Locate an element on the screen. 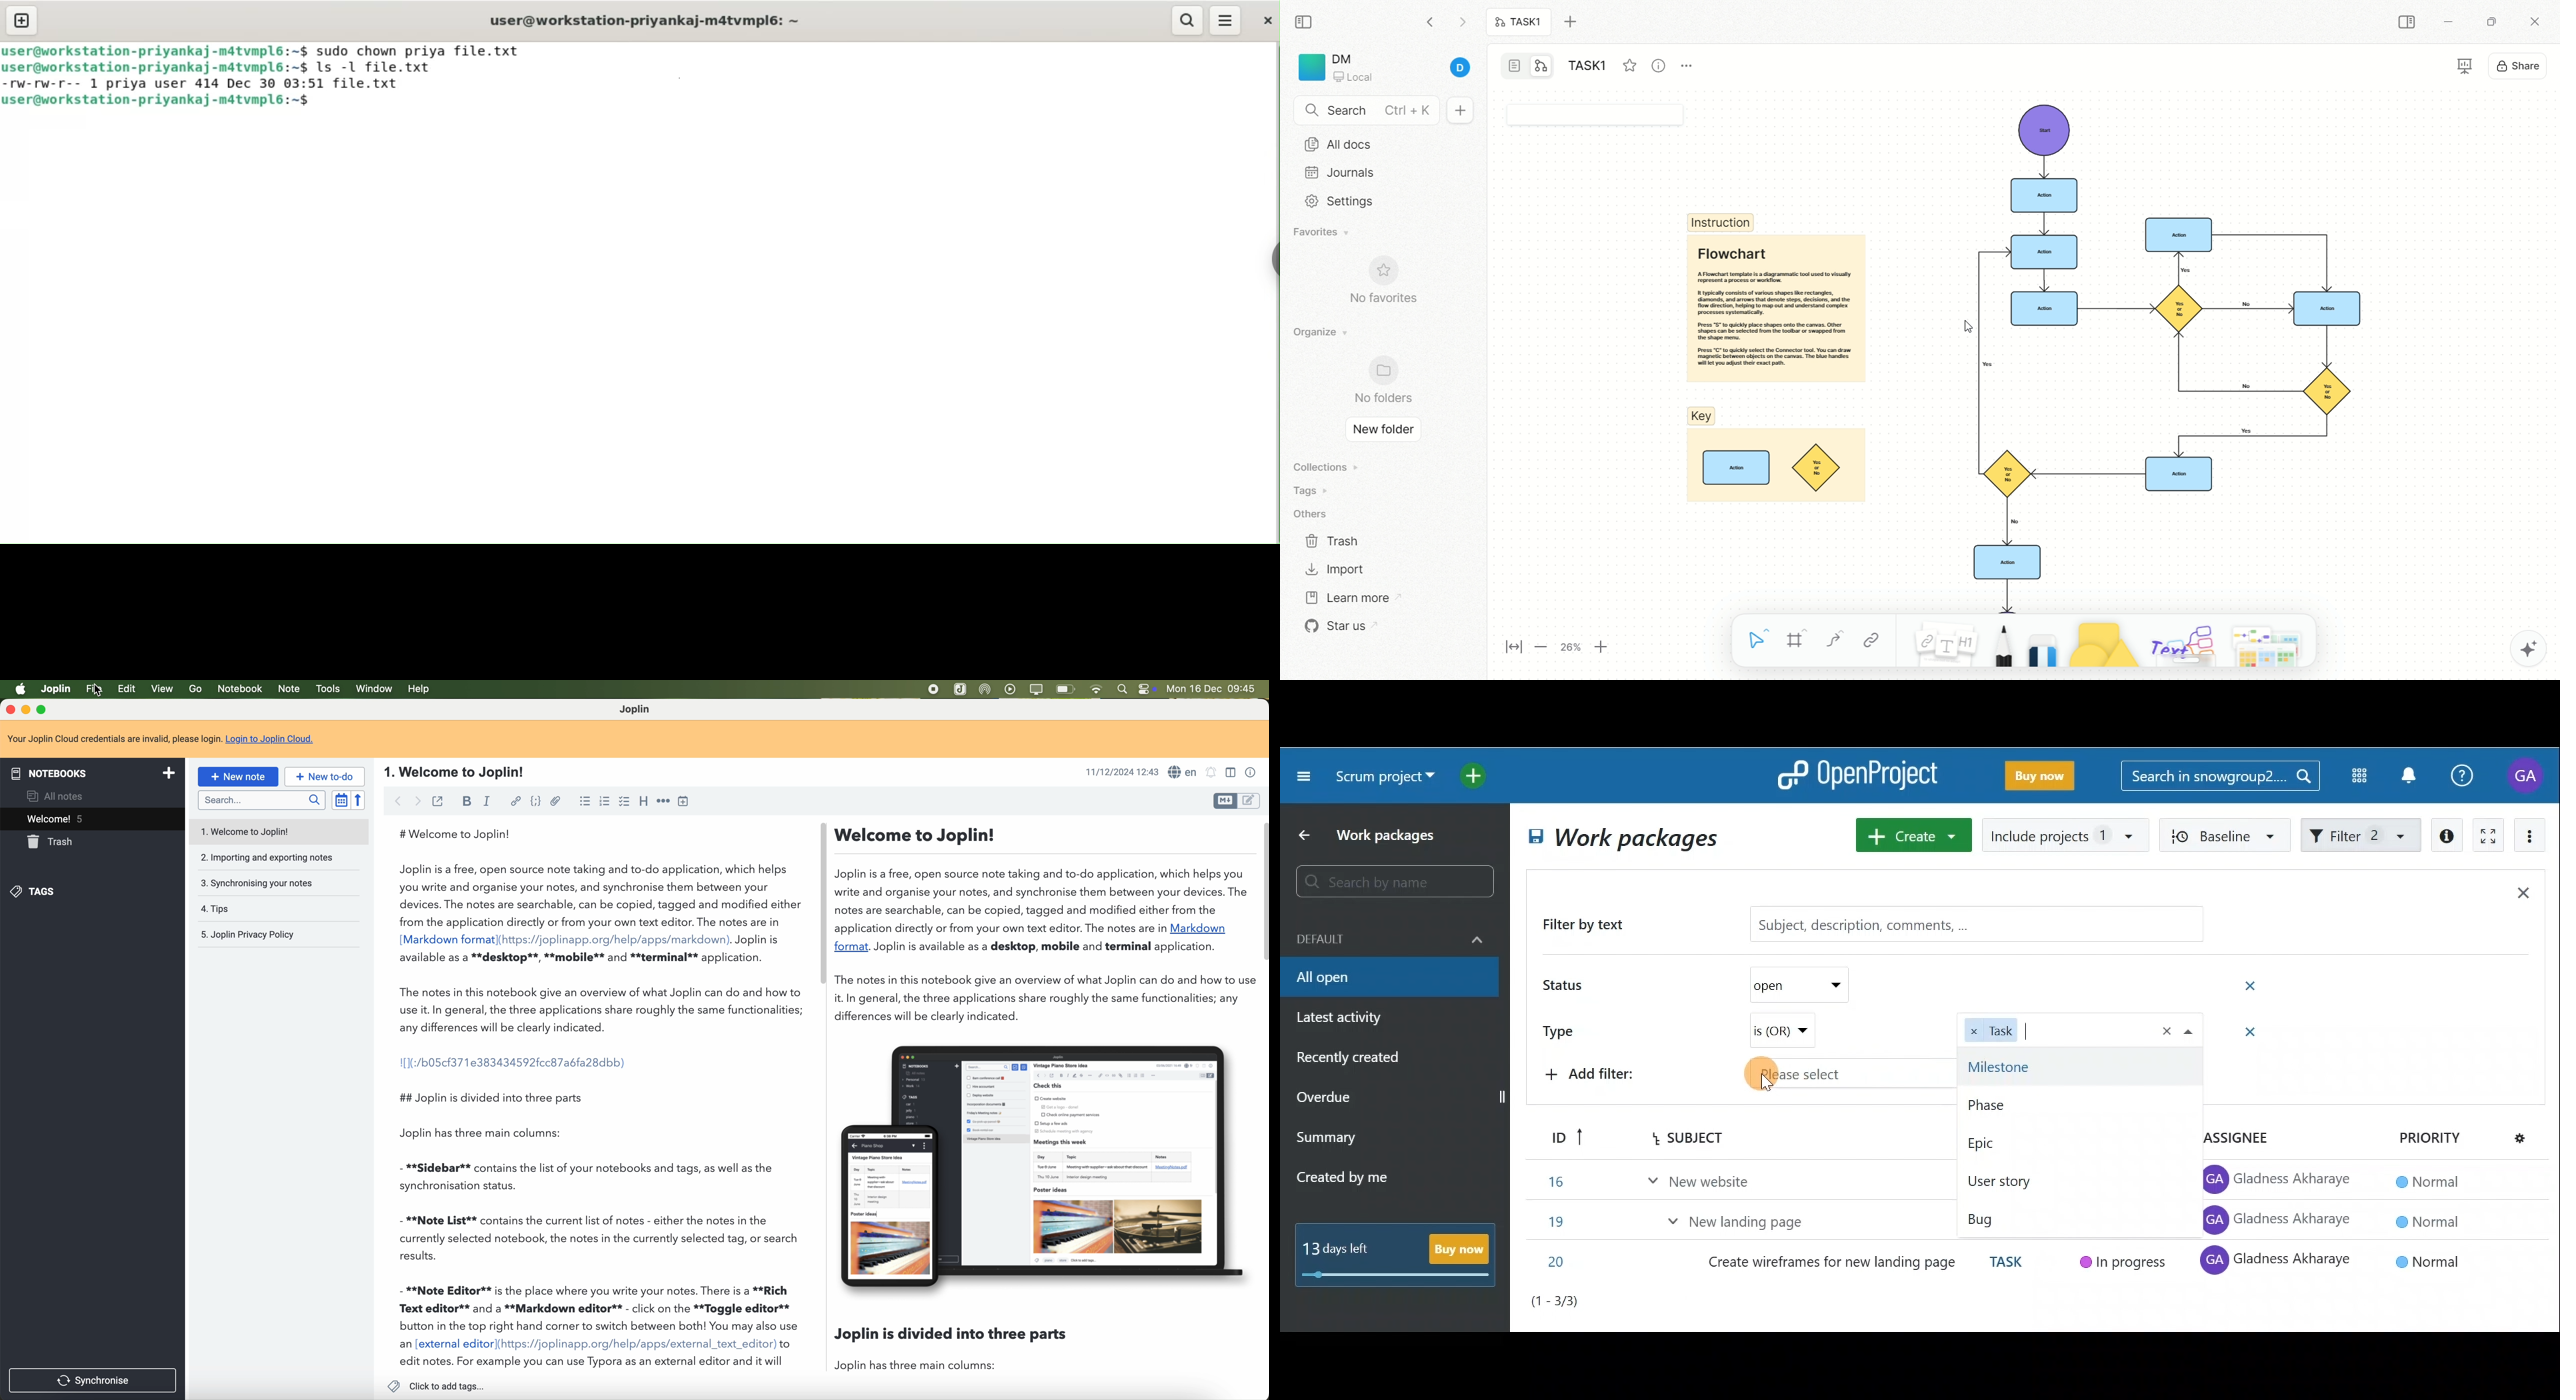 The image size is (2576, 1400). Page count is located at coordinates (2485, 1302).